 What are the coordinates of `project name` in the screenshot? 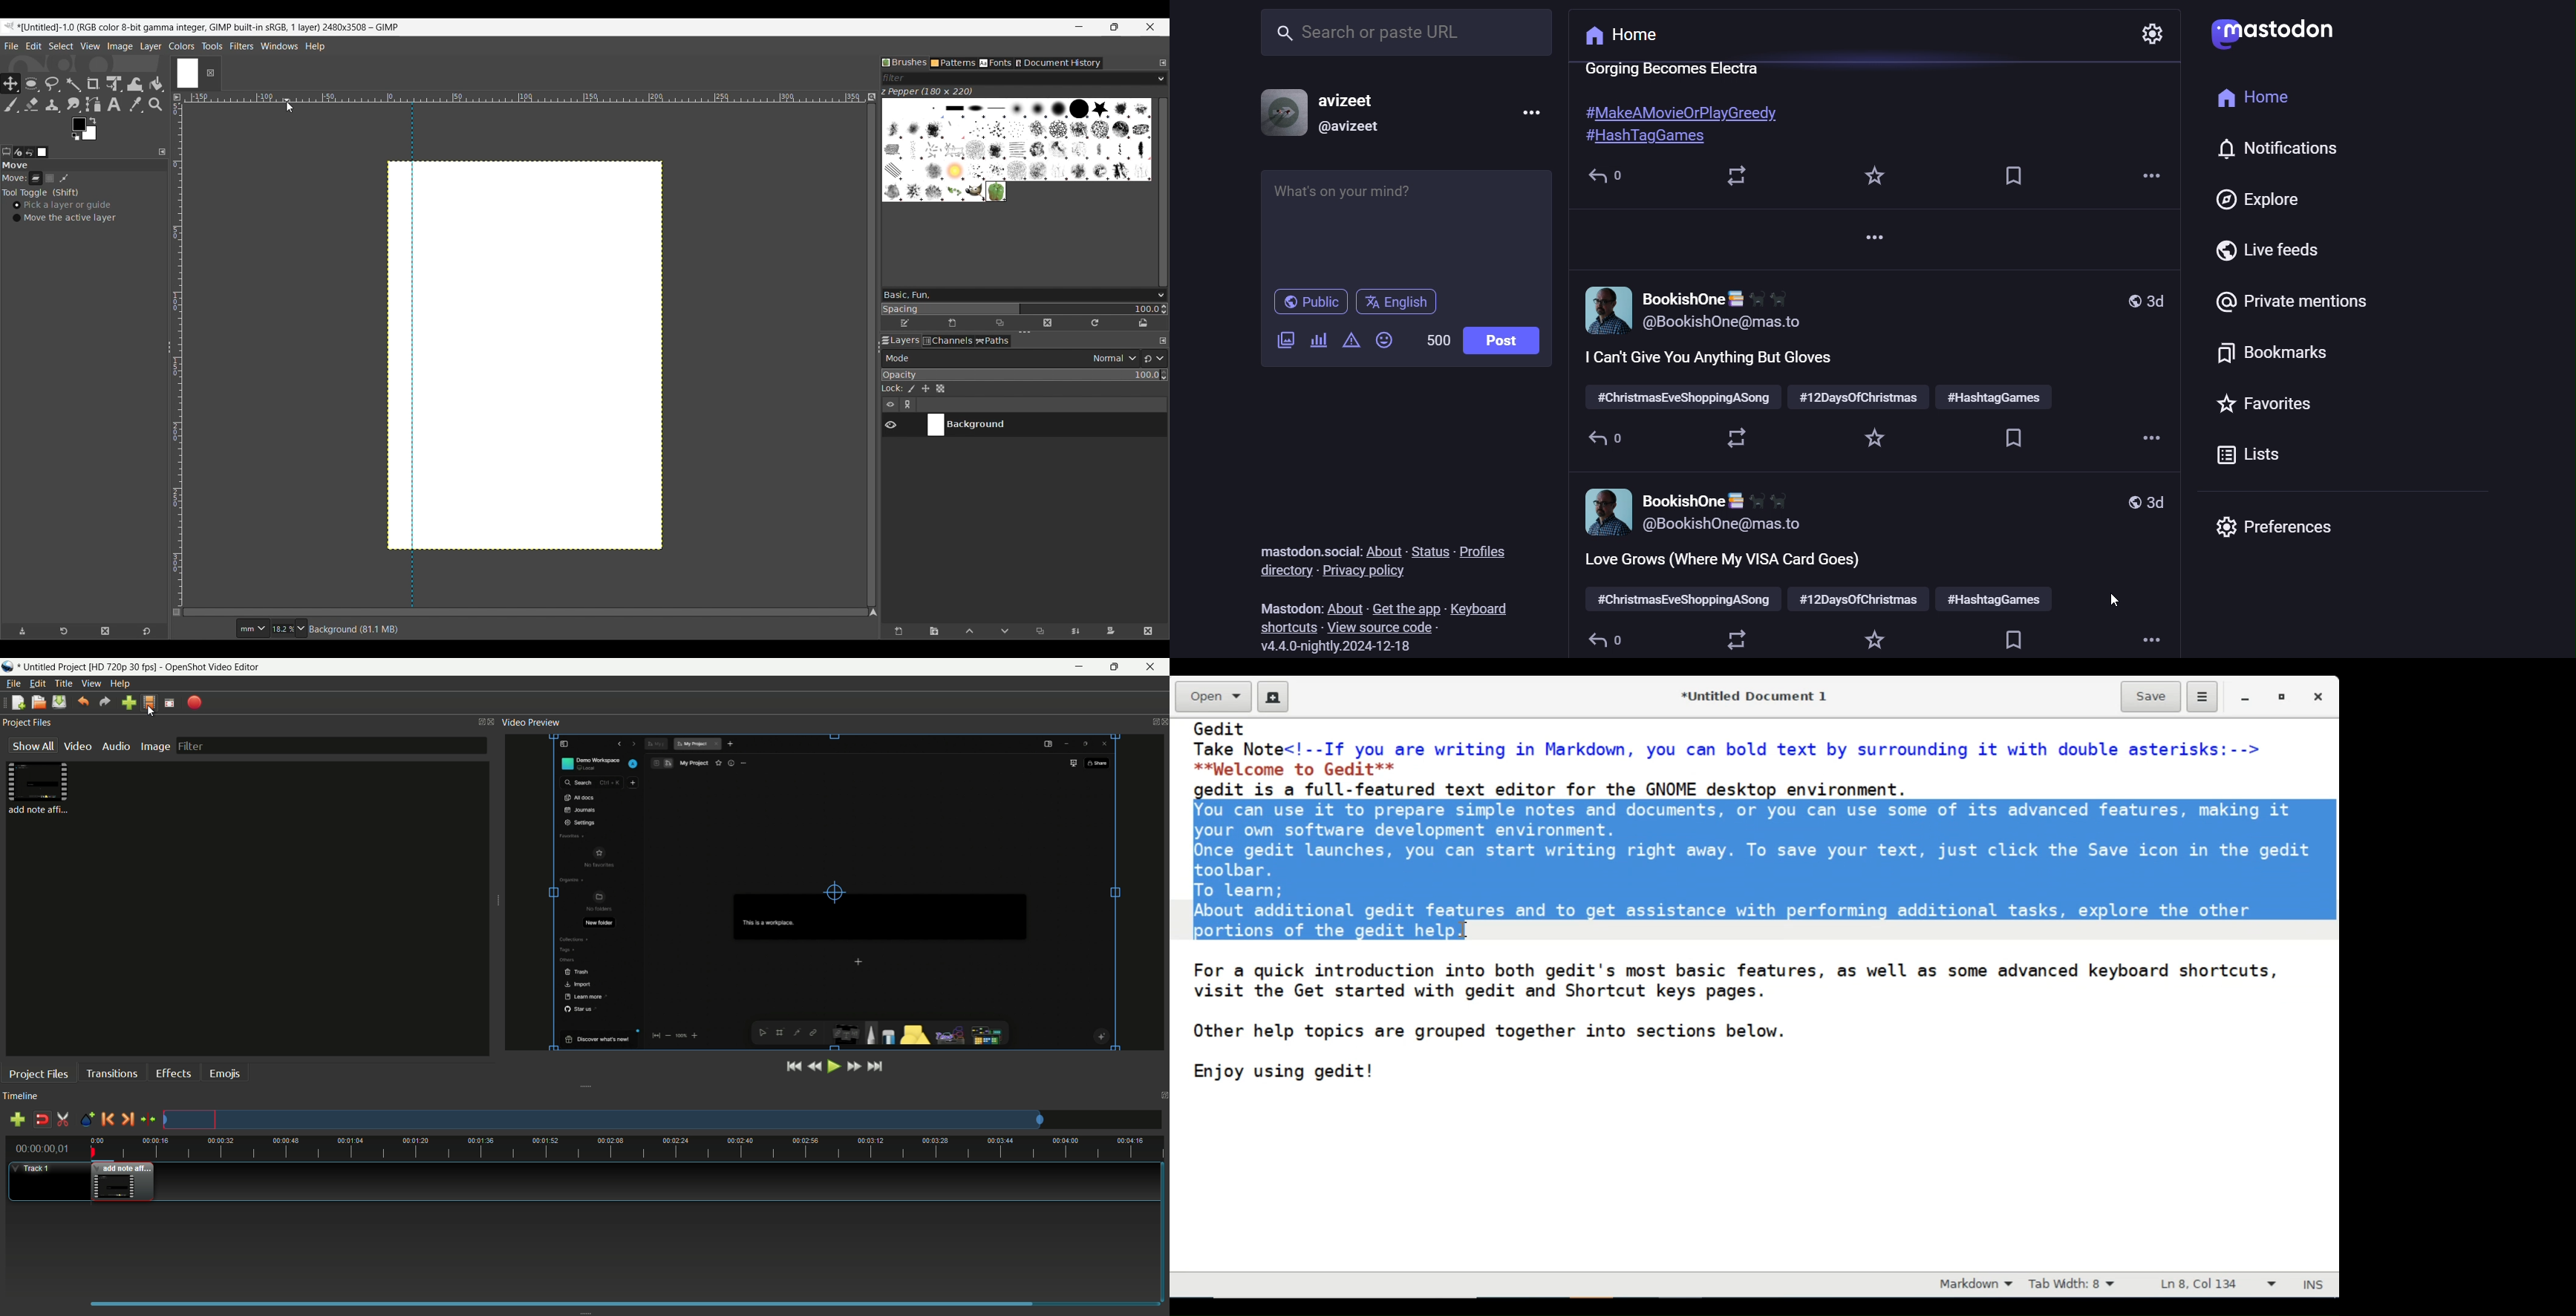 It's located at (90, 668).